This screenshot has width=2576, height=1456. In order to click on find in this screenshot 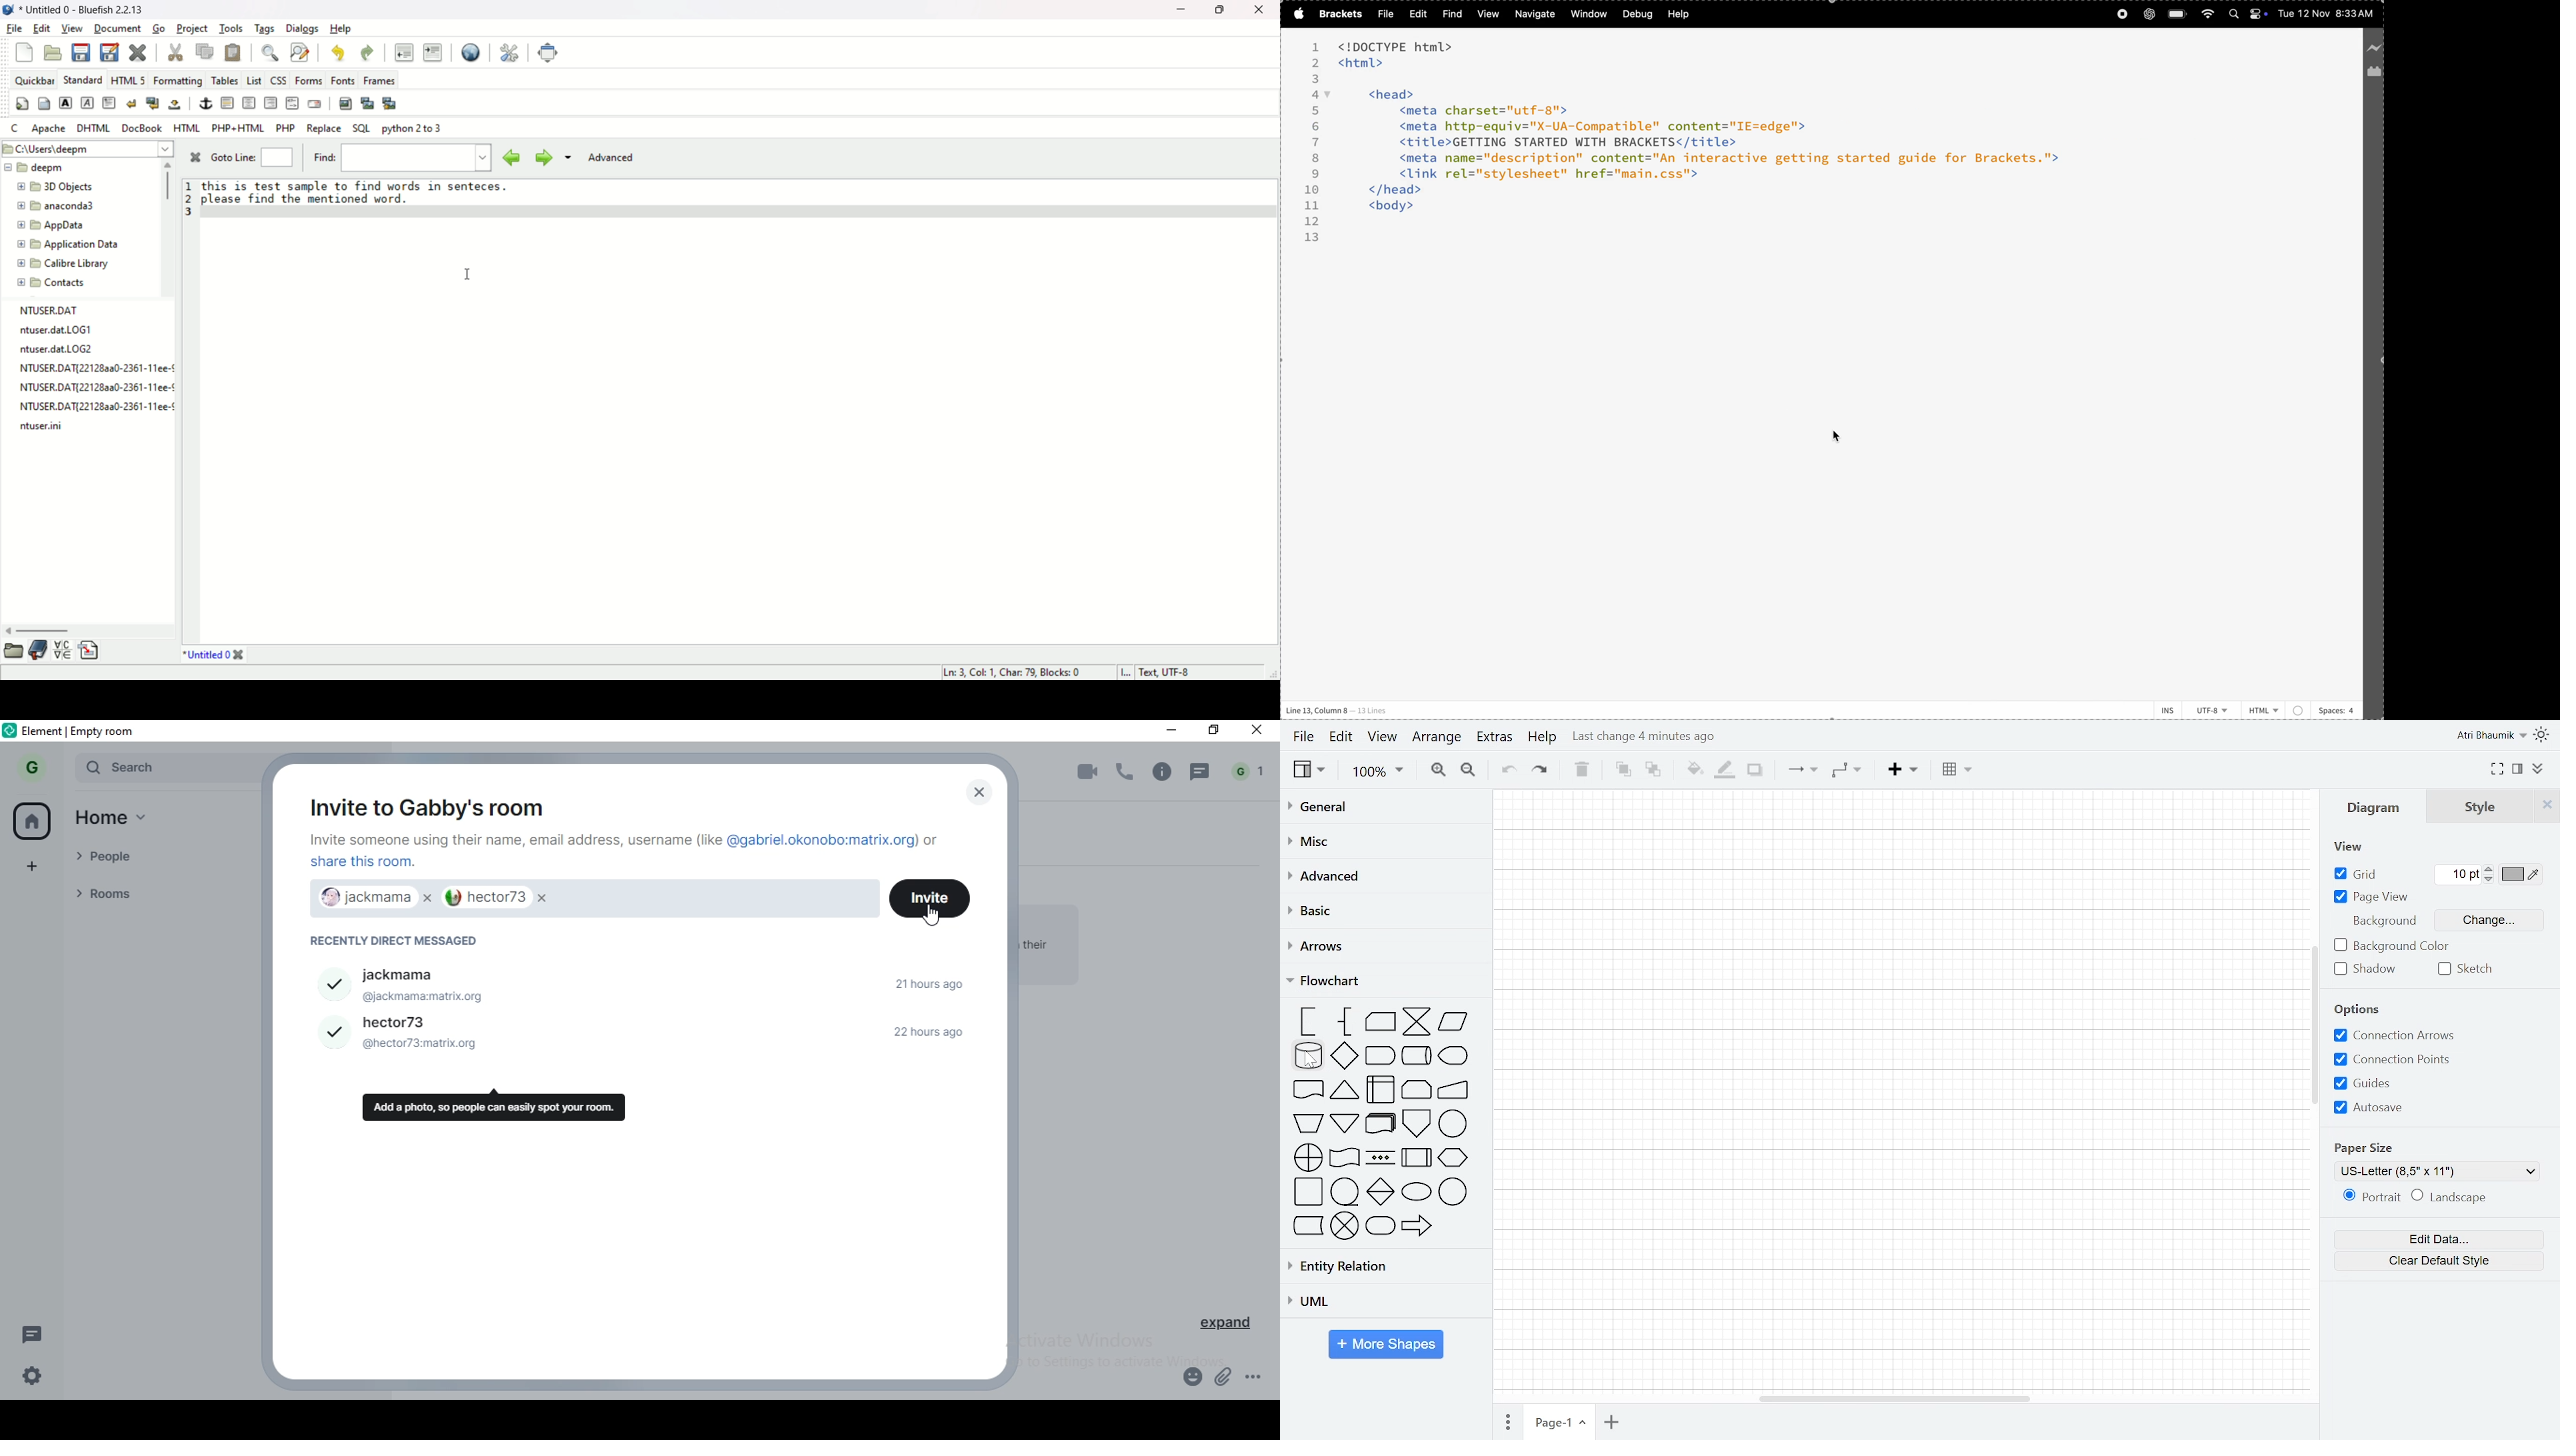, I will do `click(417, 158)`.